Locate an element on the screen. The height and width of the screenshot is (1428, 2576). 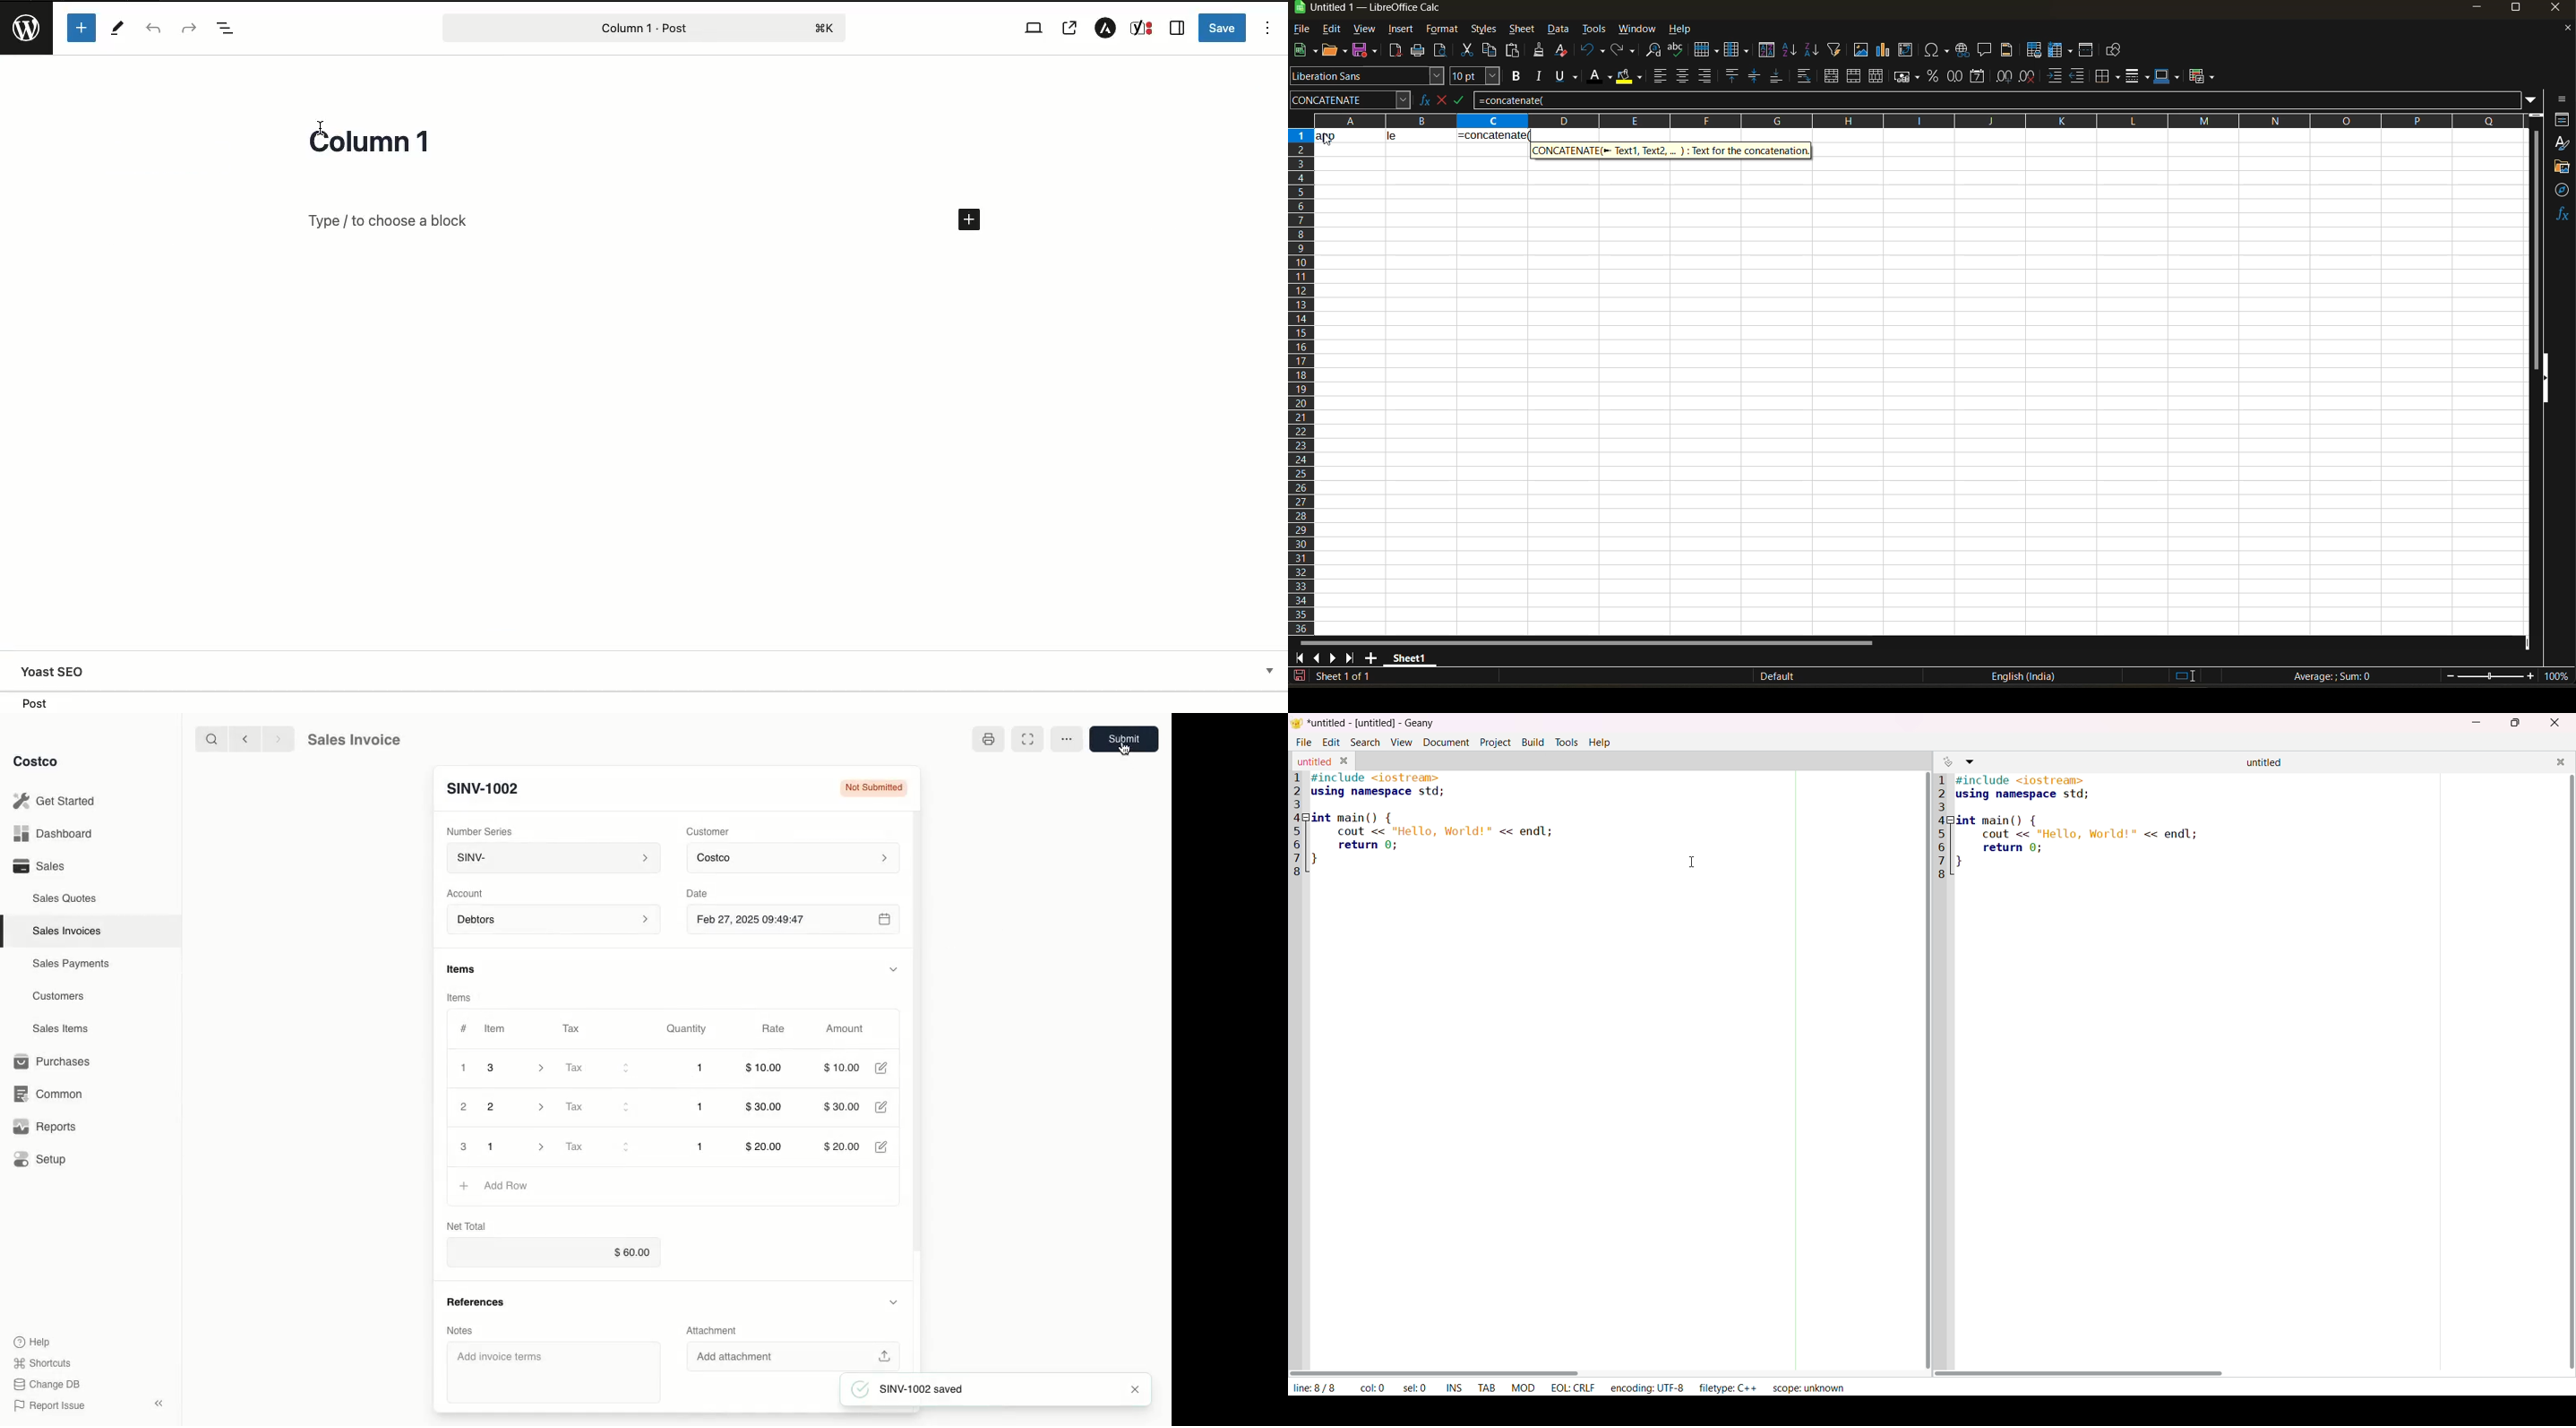
function wizard is located at coordinates (1420, 100).